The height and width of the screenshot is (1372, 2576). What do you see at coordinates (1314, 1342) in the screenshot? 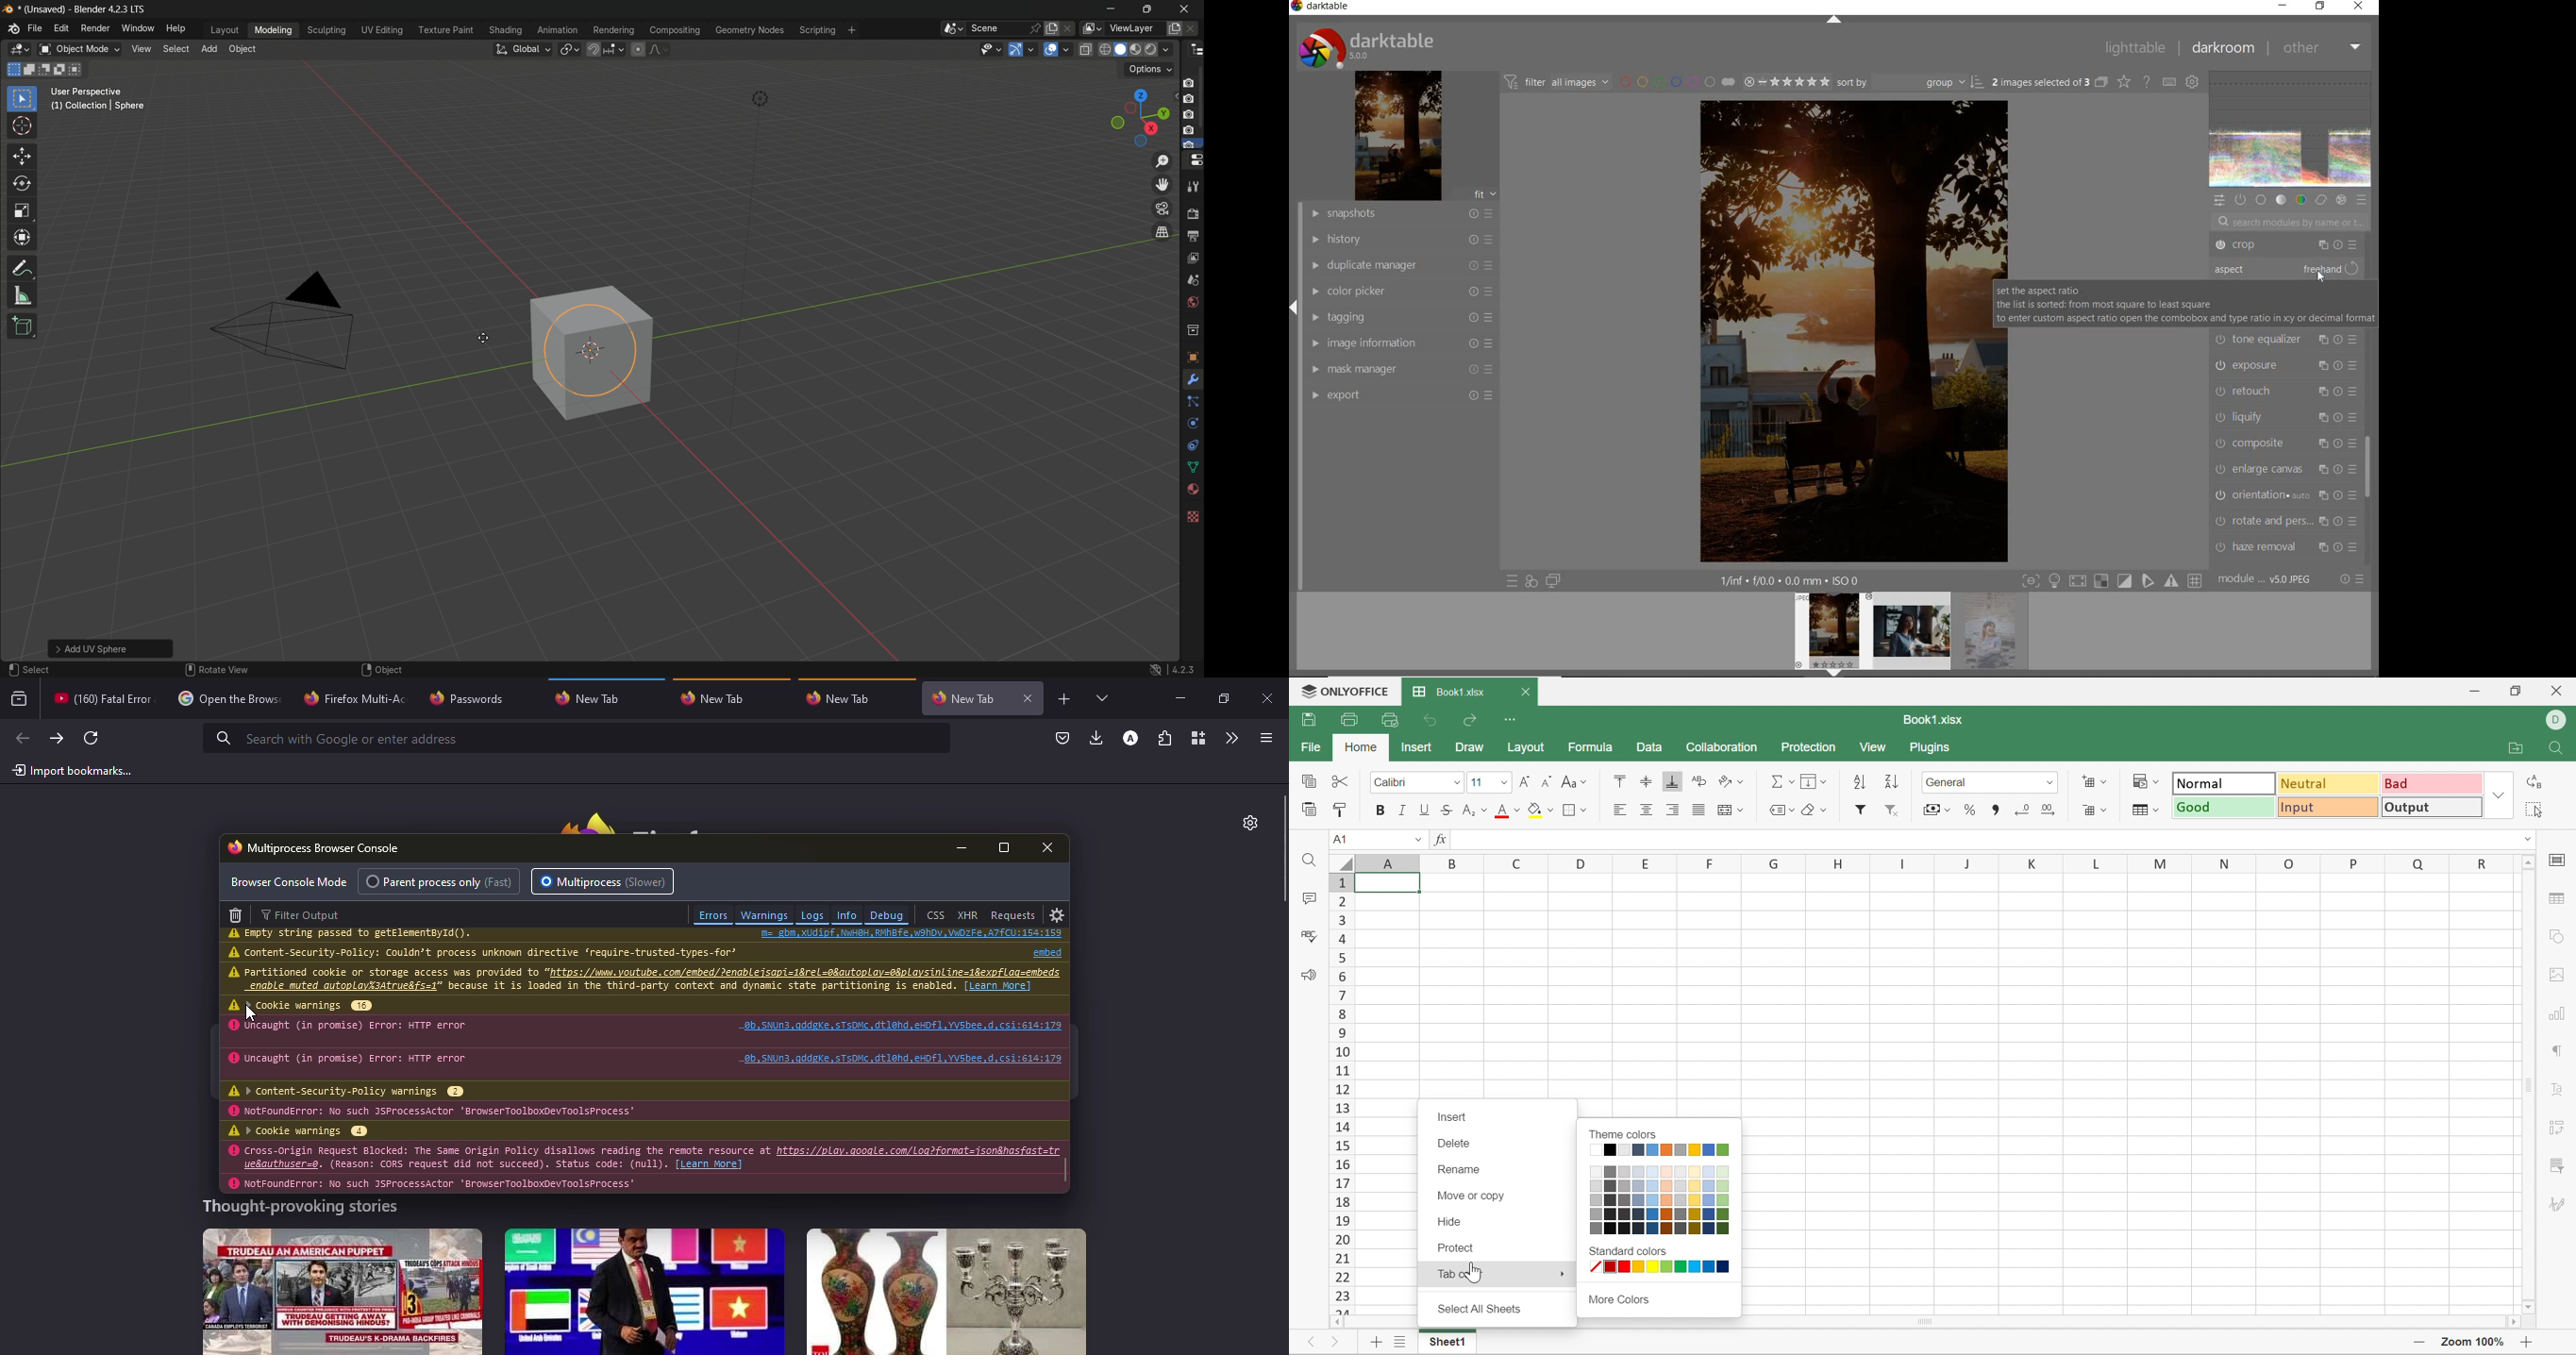
I see `Previous` at bounding box center [1314, 1342].